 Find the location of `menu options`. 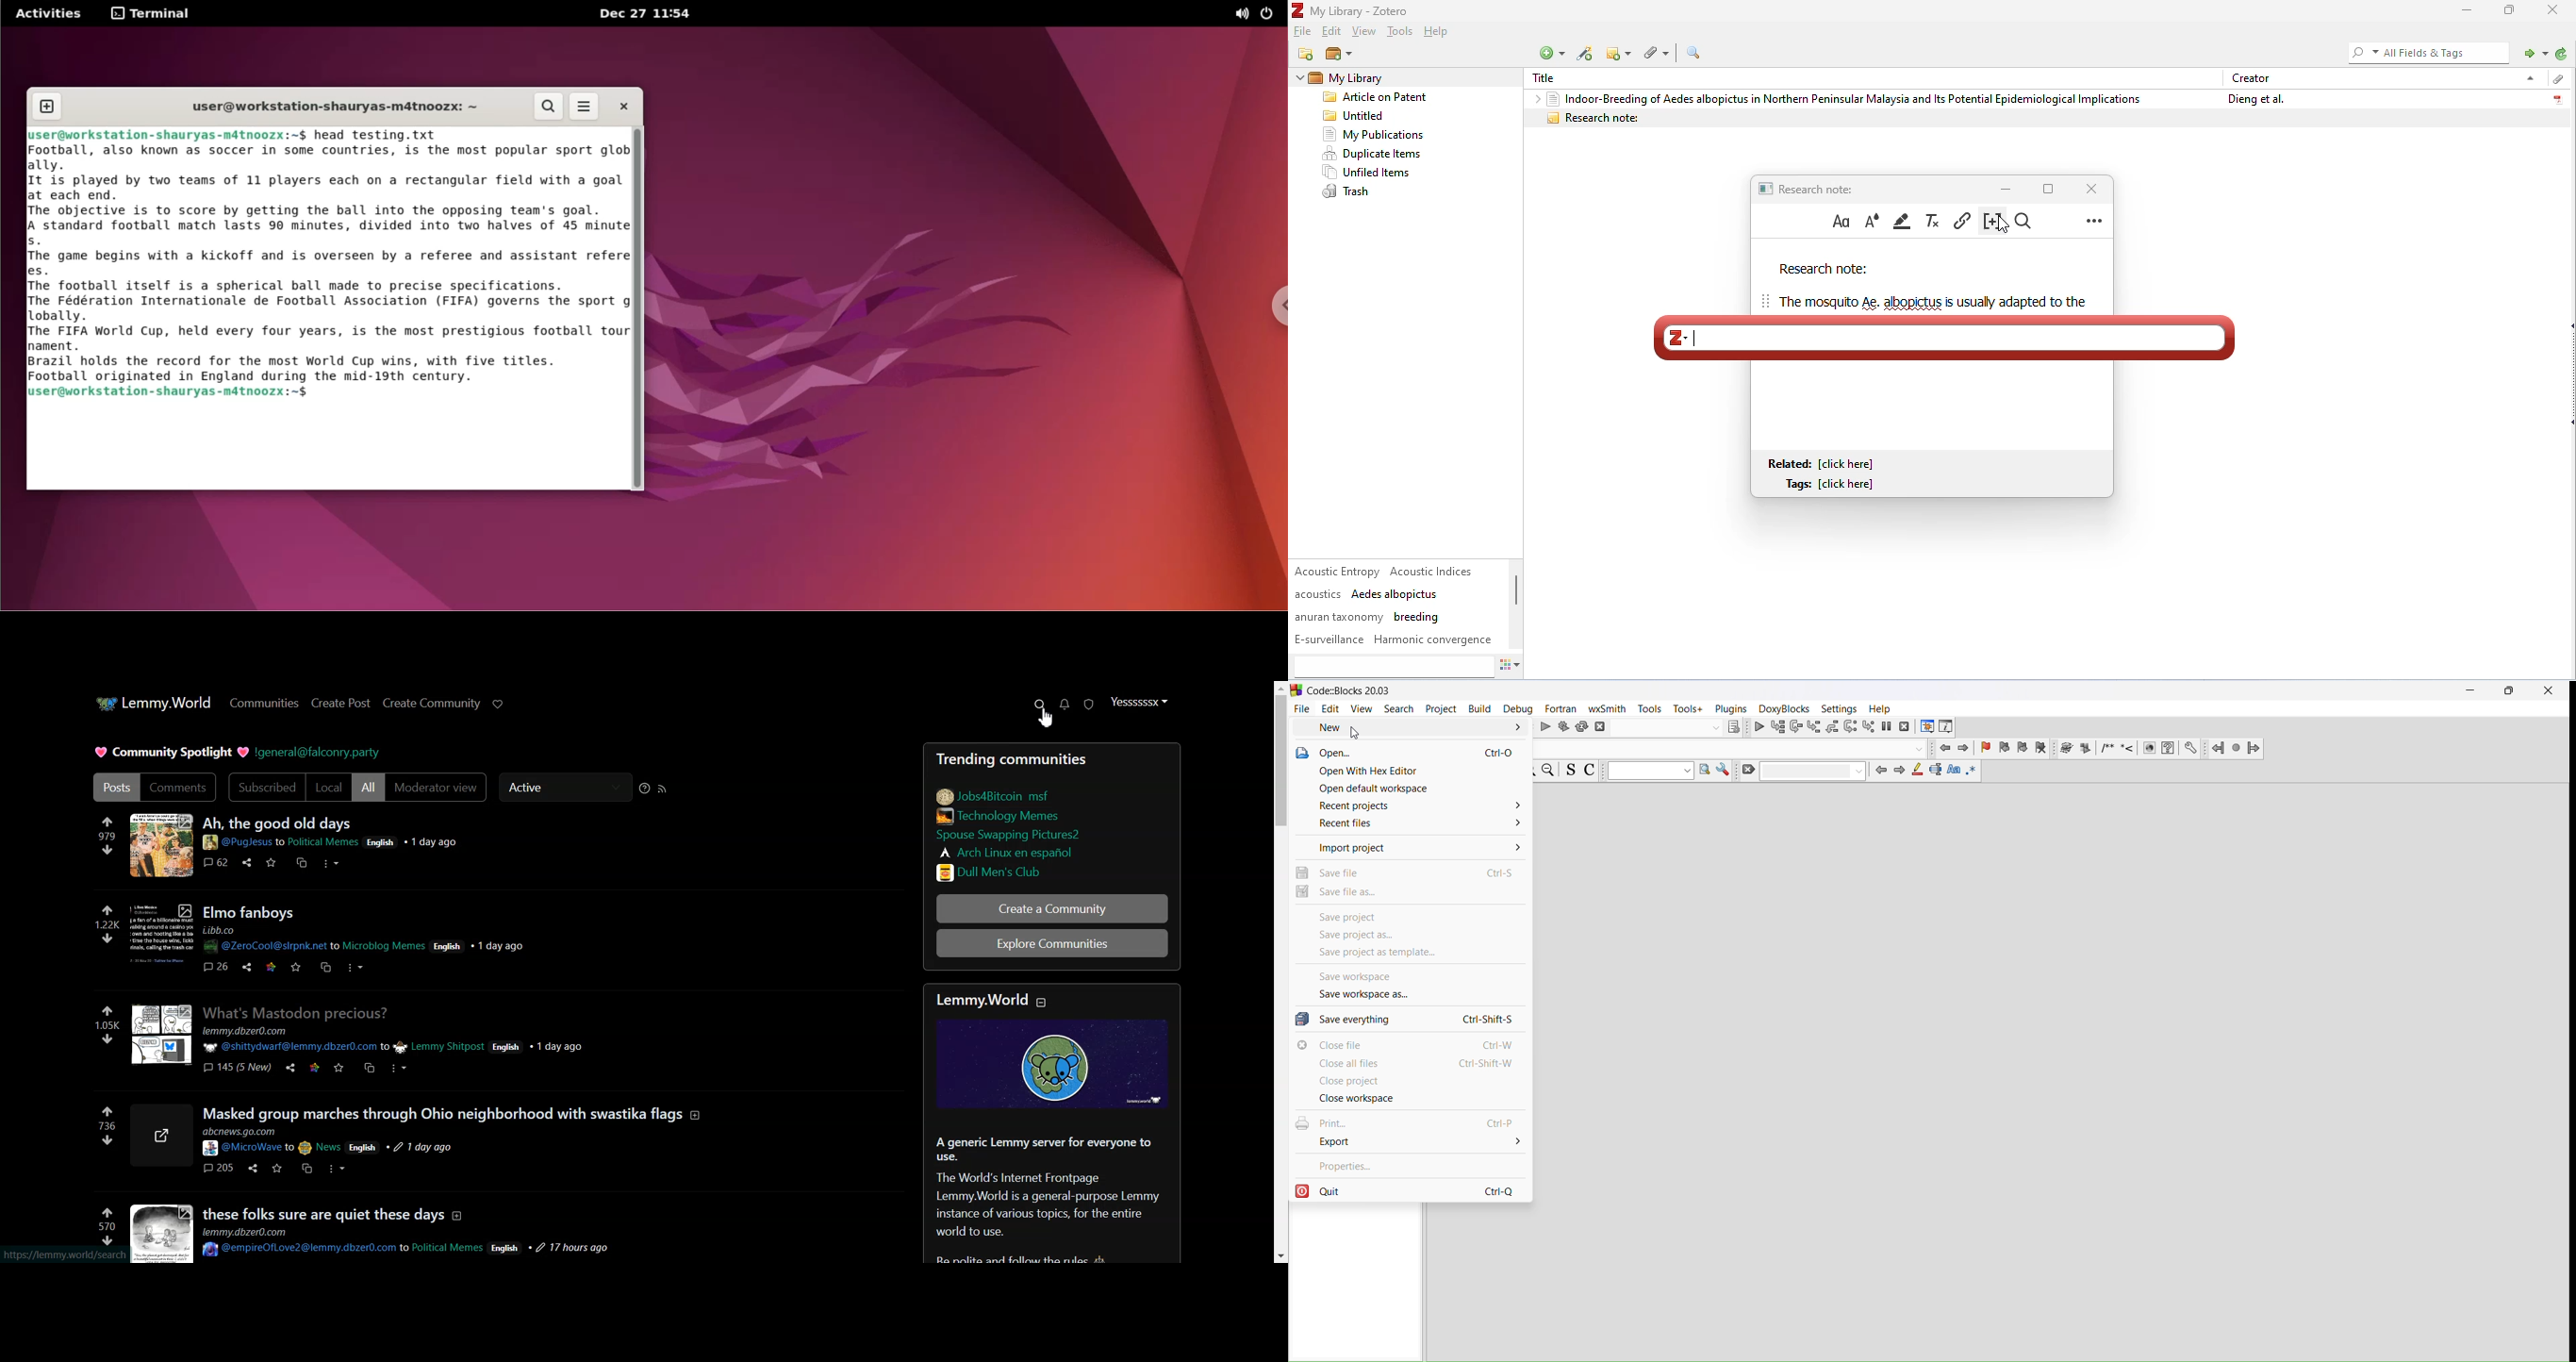

menu options is located at coordinates (585, 106).